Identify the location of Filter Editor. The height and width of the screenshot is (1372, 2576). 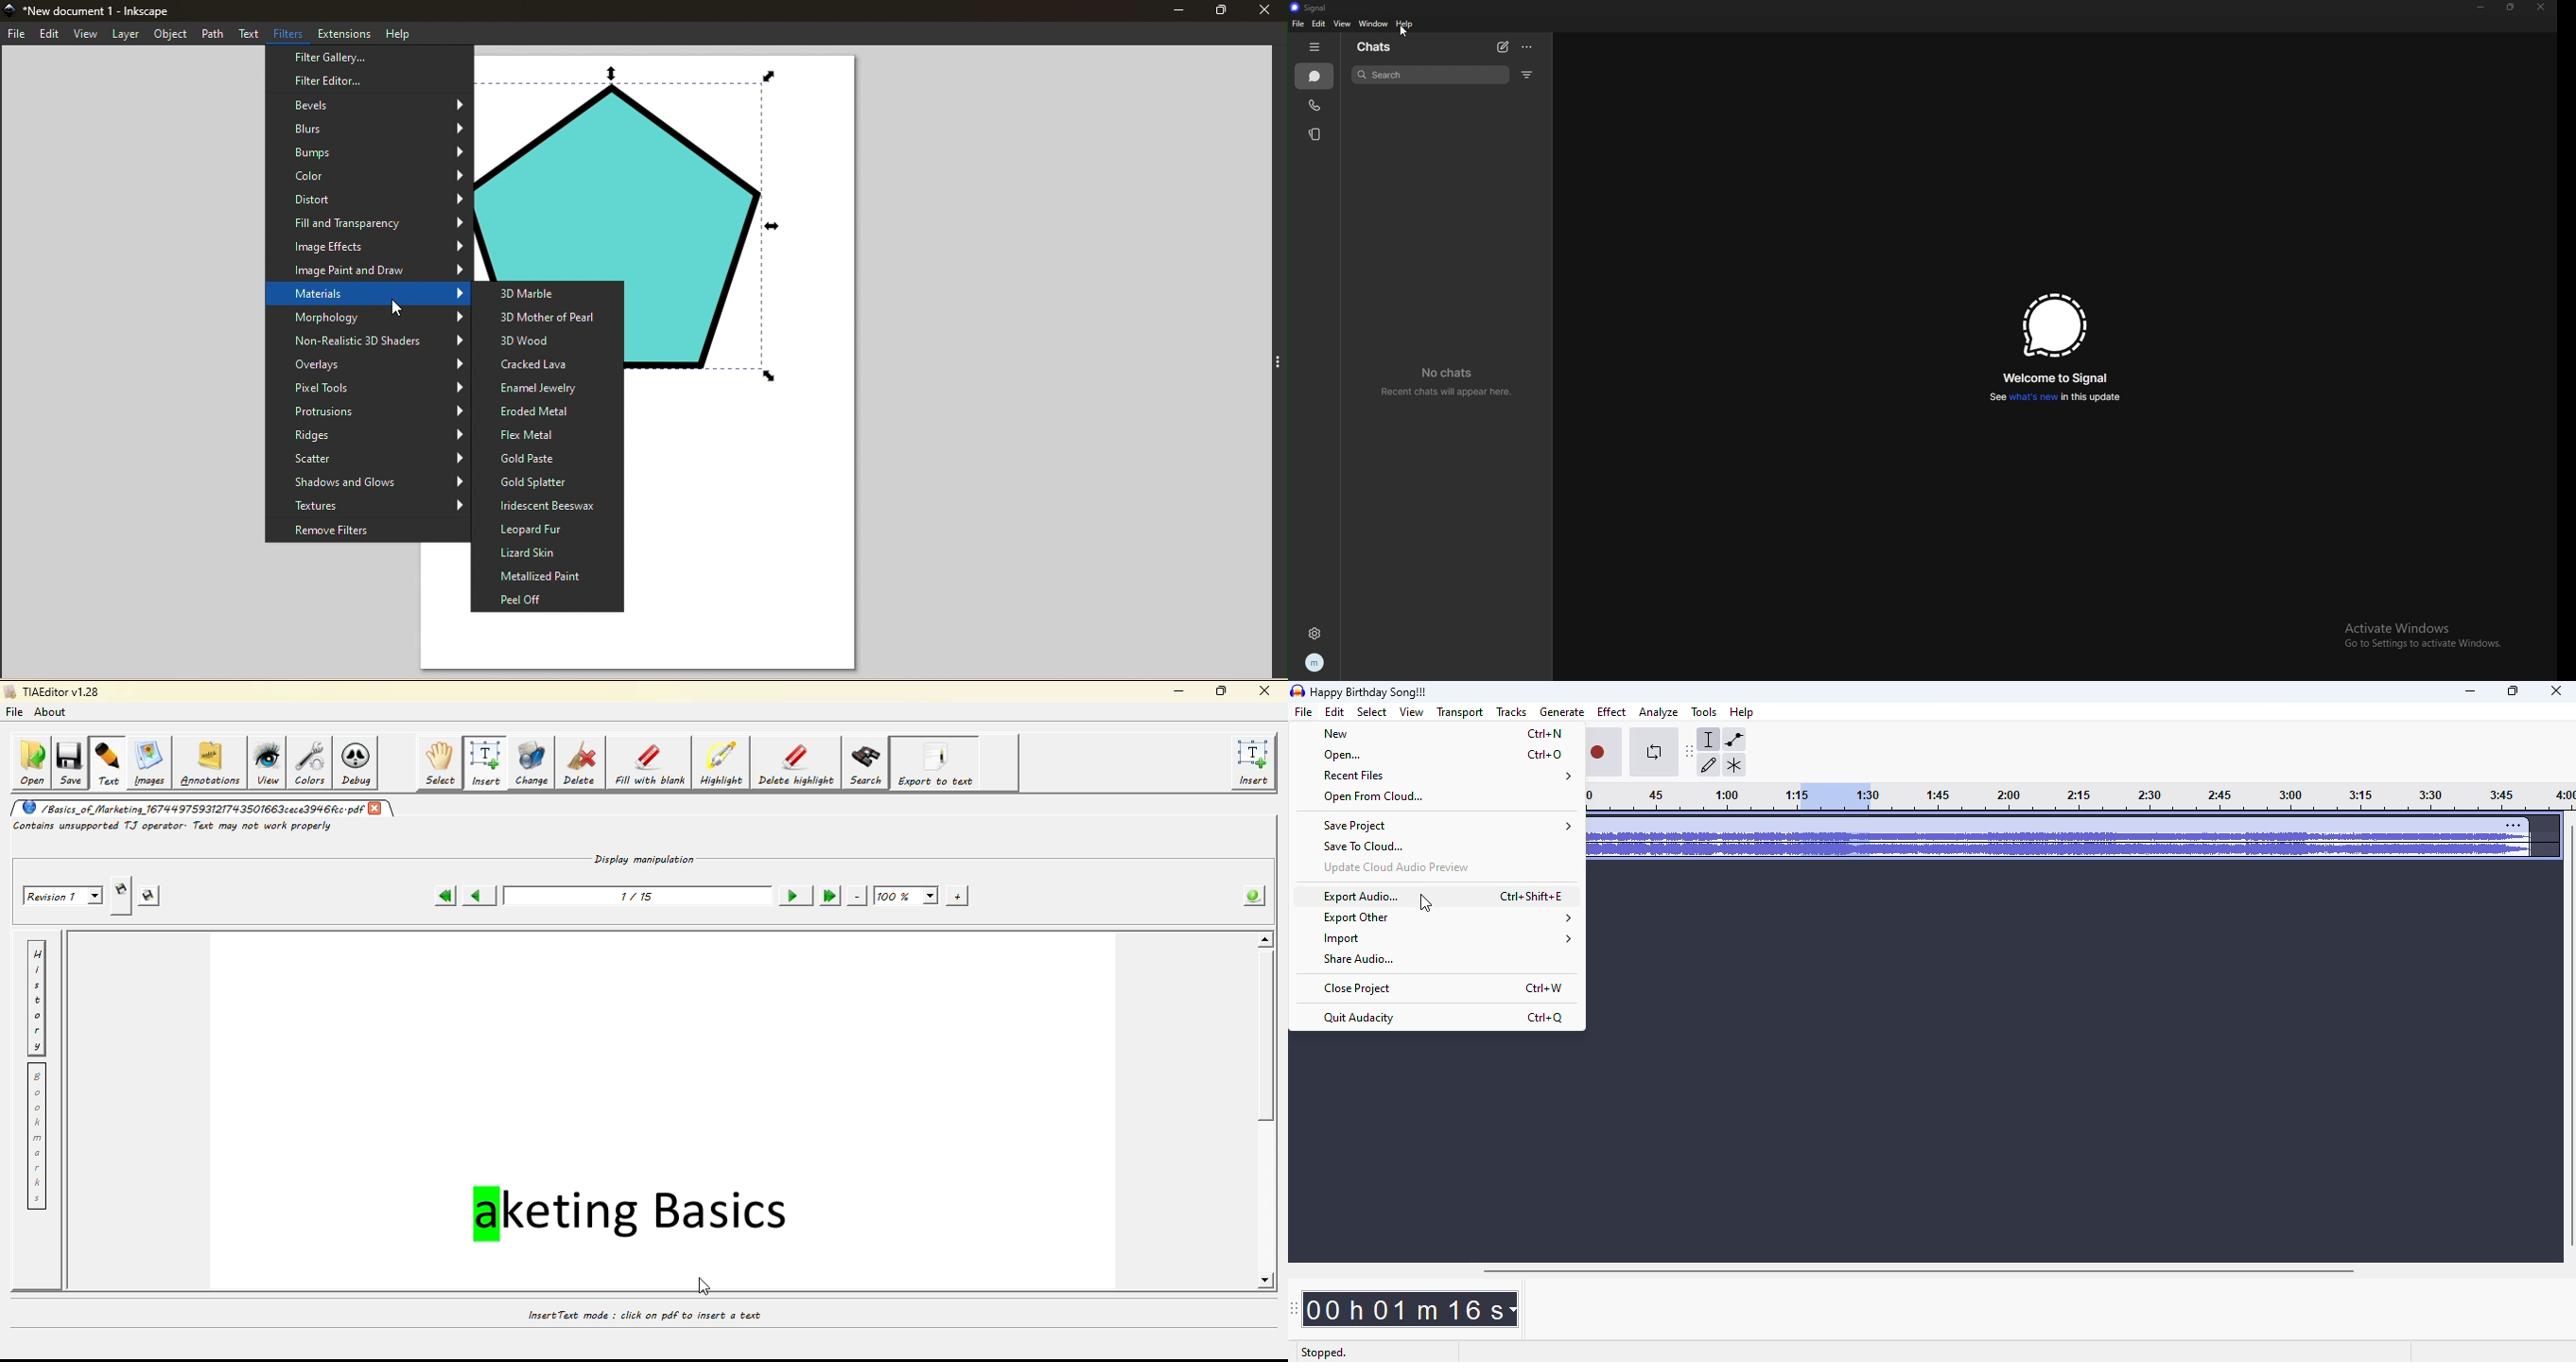
(369, 80).